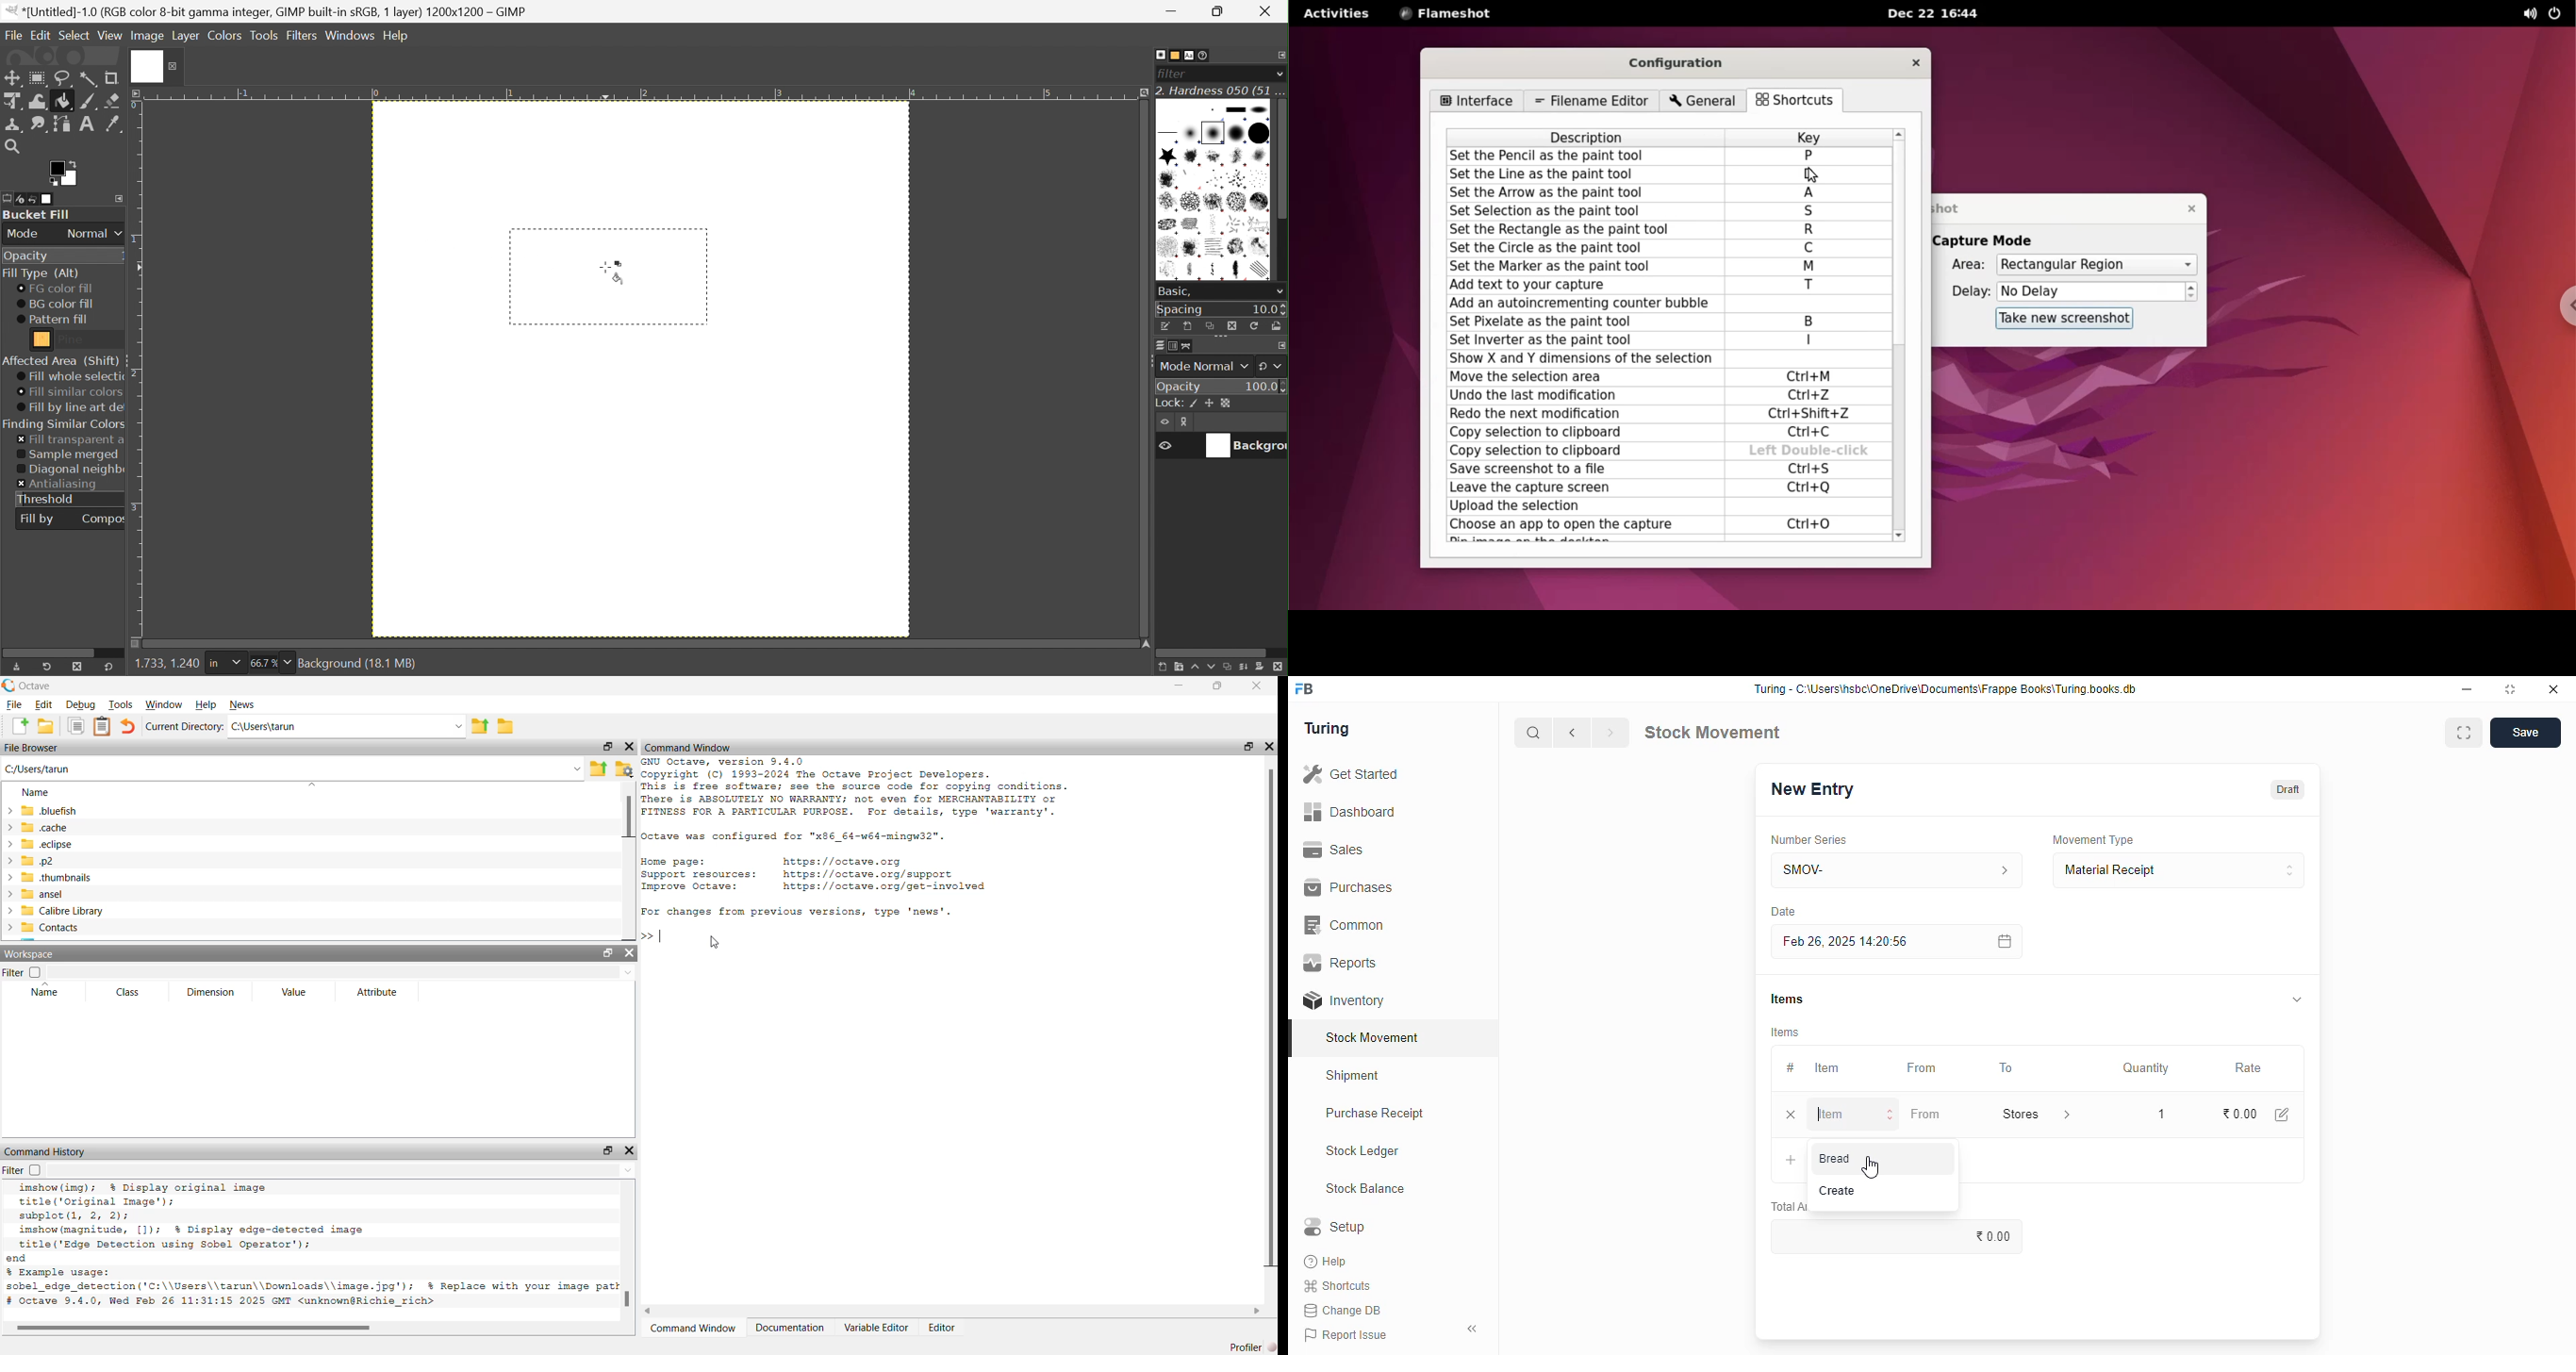 The height and width of the screenshot is (1372, 2576). I want to click on bread, so click(1835, 1158).